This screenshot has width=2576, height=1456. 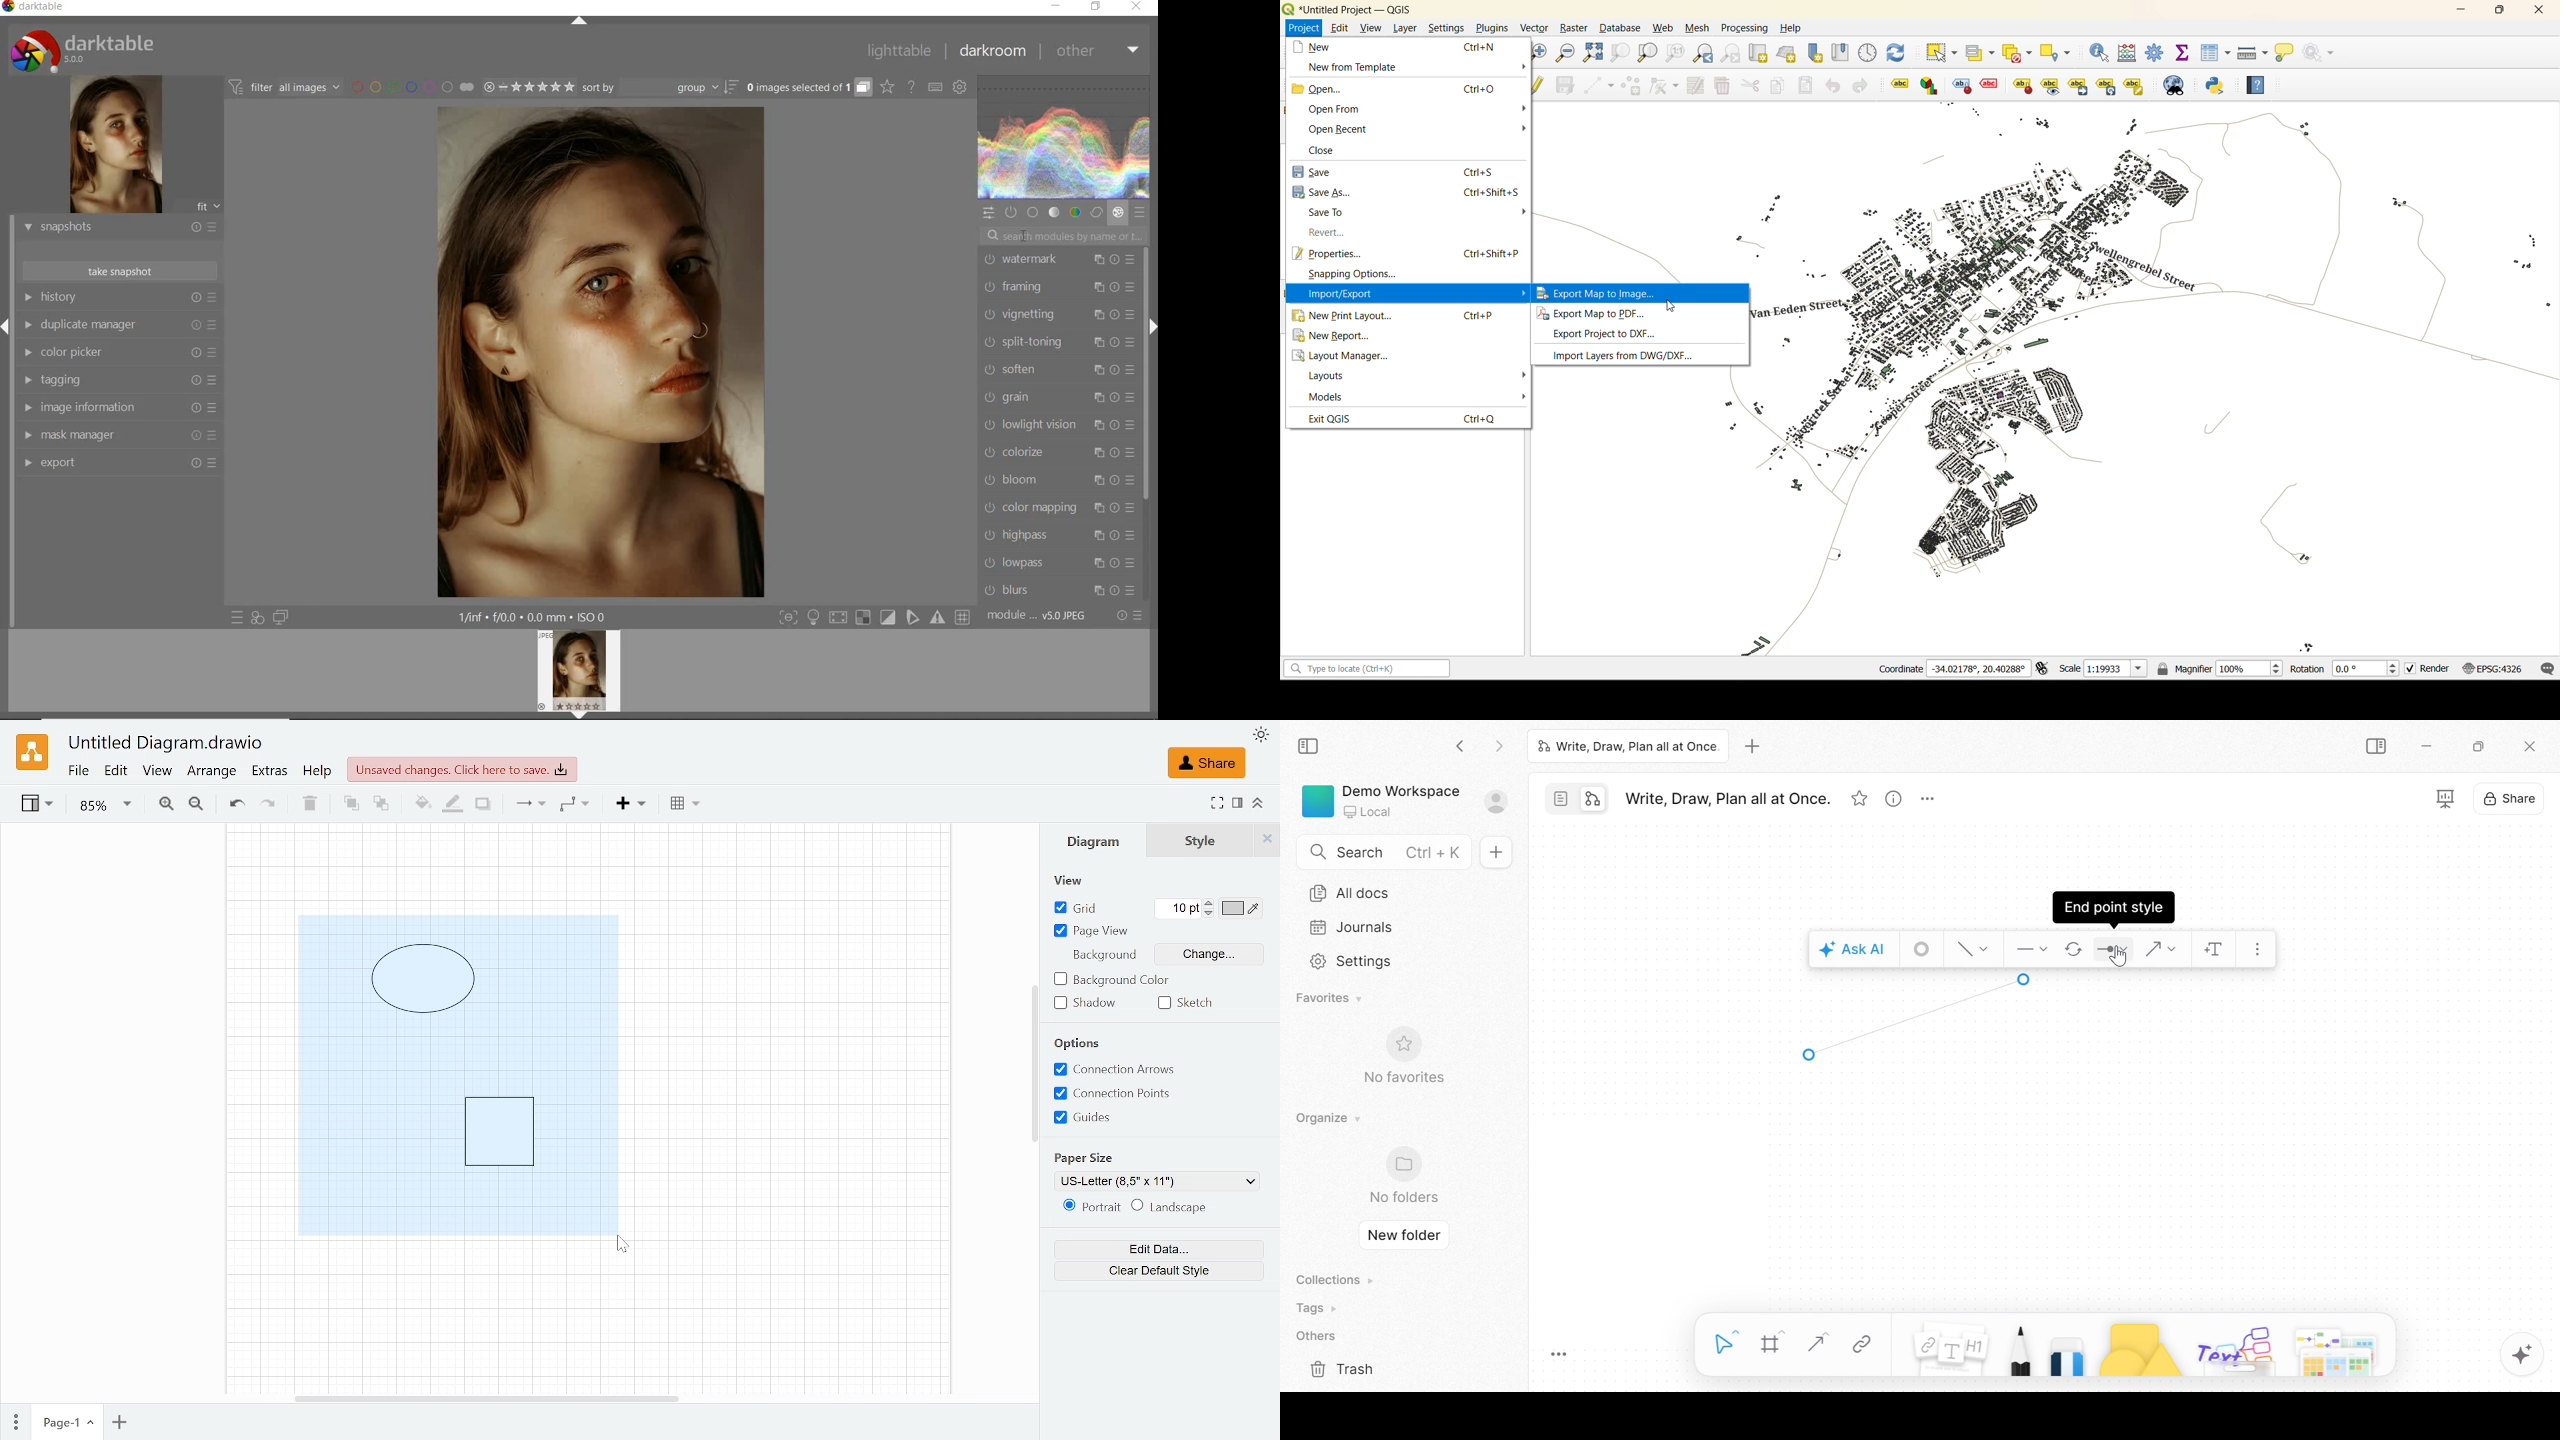 What do you see at coordinates (994, 53) in the screenshot?
I see `darkroom` at bounding box center [994, 53].